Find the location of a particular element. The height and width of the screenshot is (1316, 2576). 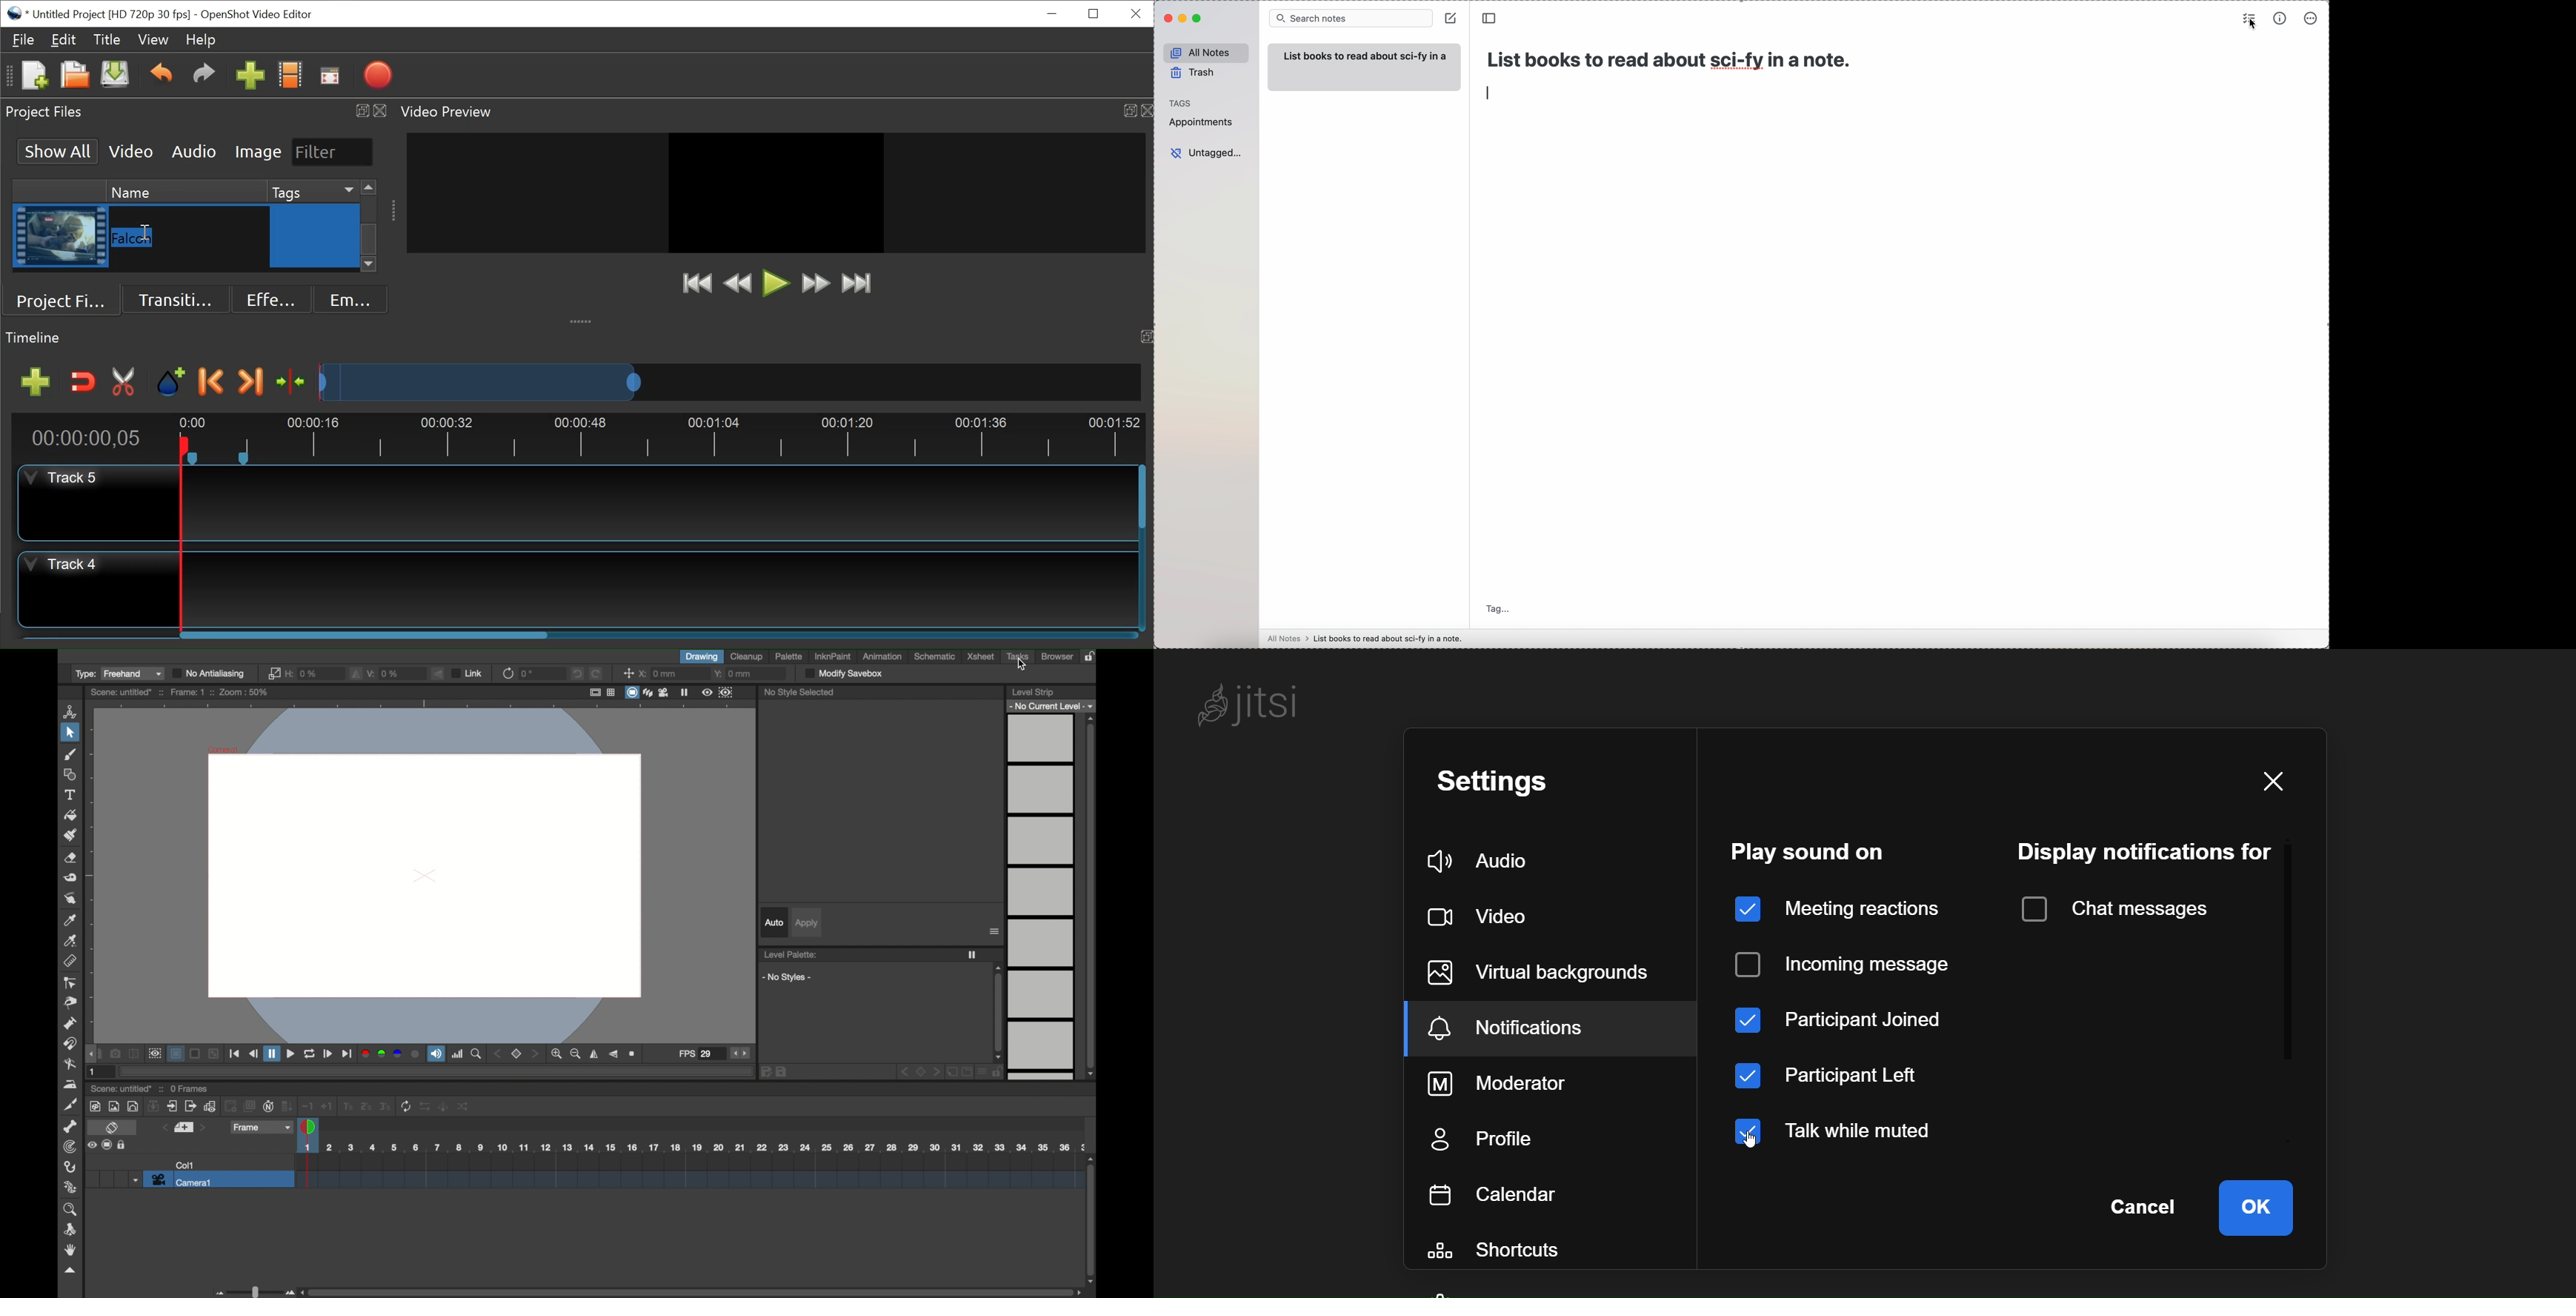

Undo is located at coordinates (161, 75).